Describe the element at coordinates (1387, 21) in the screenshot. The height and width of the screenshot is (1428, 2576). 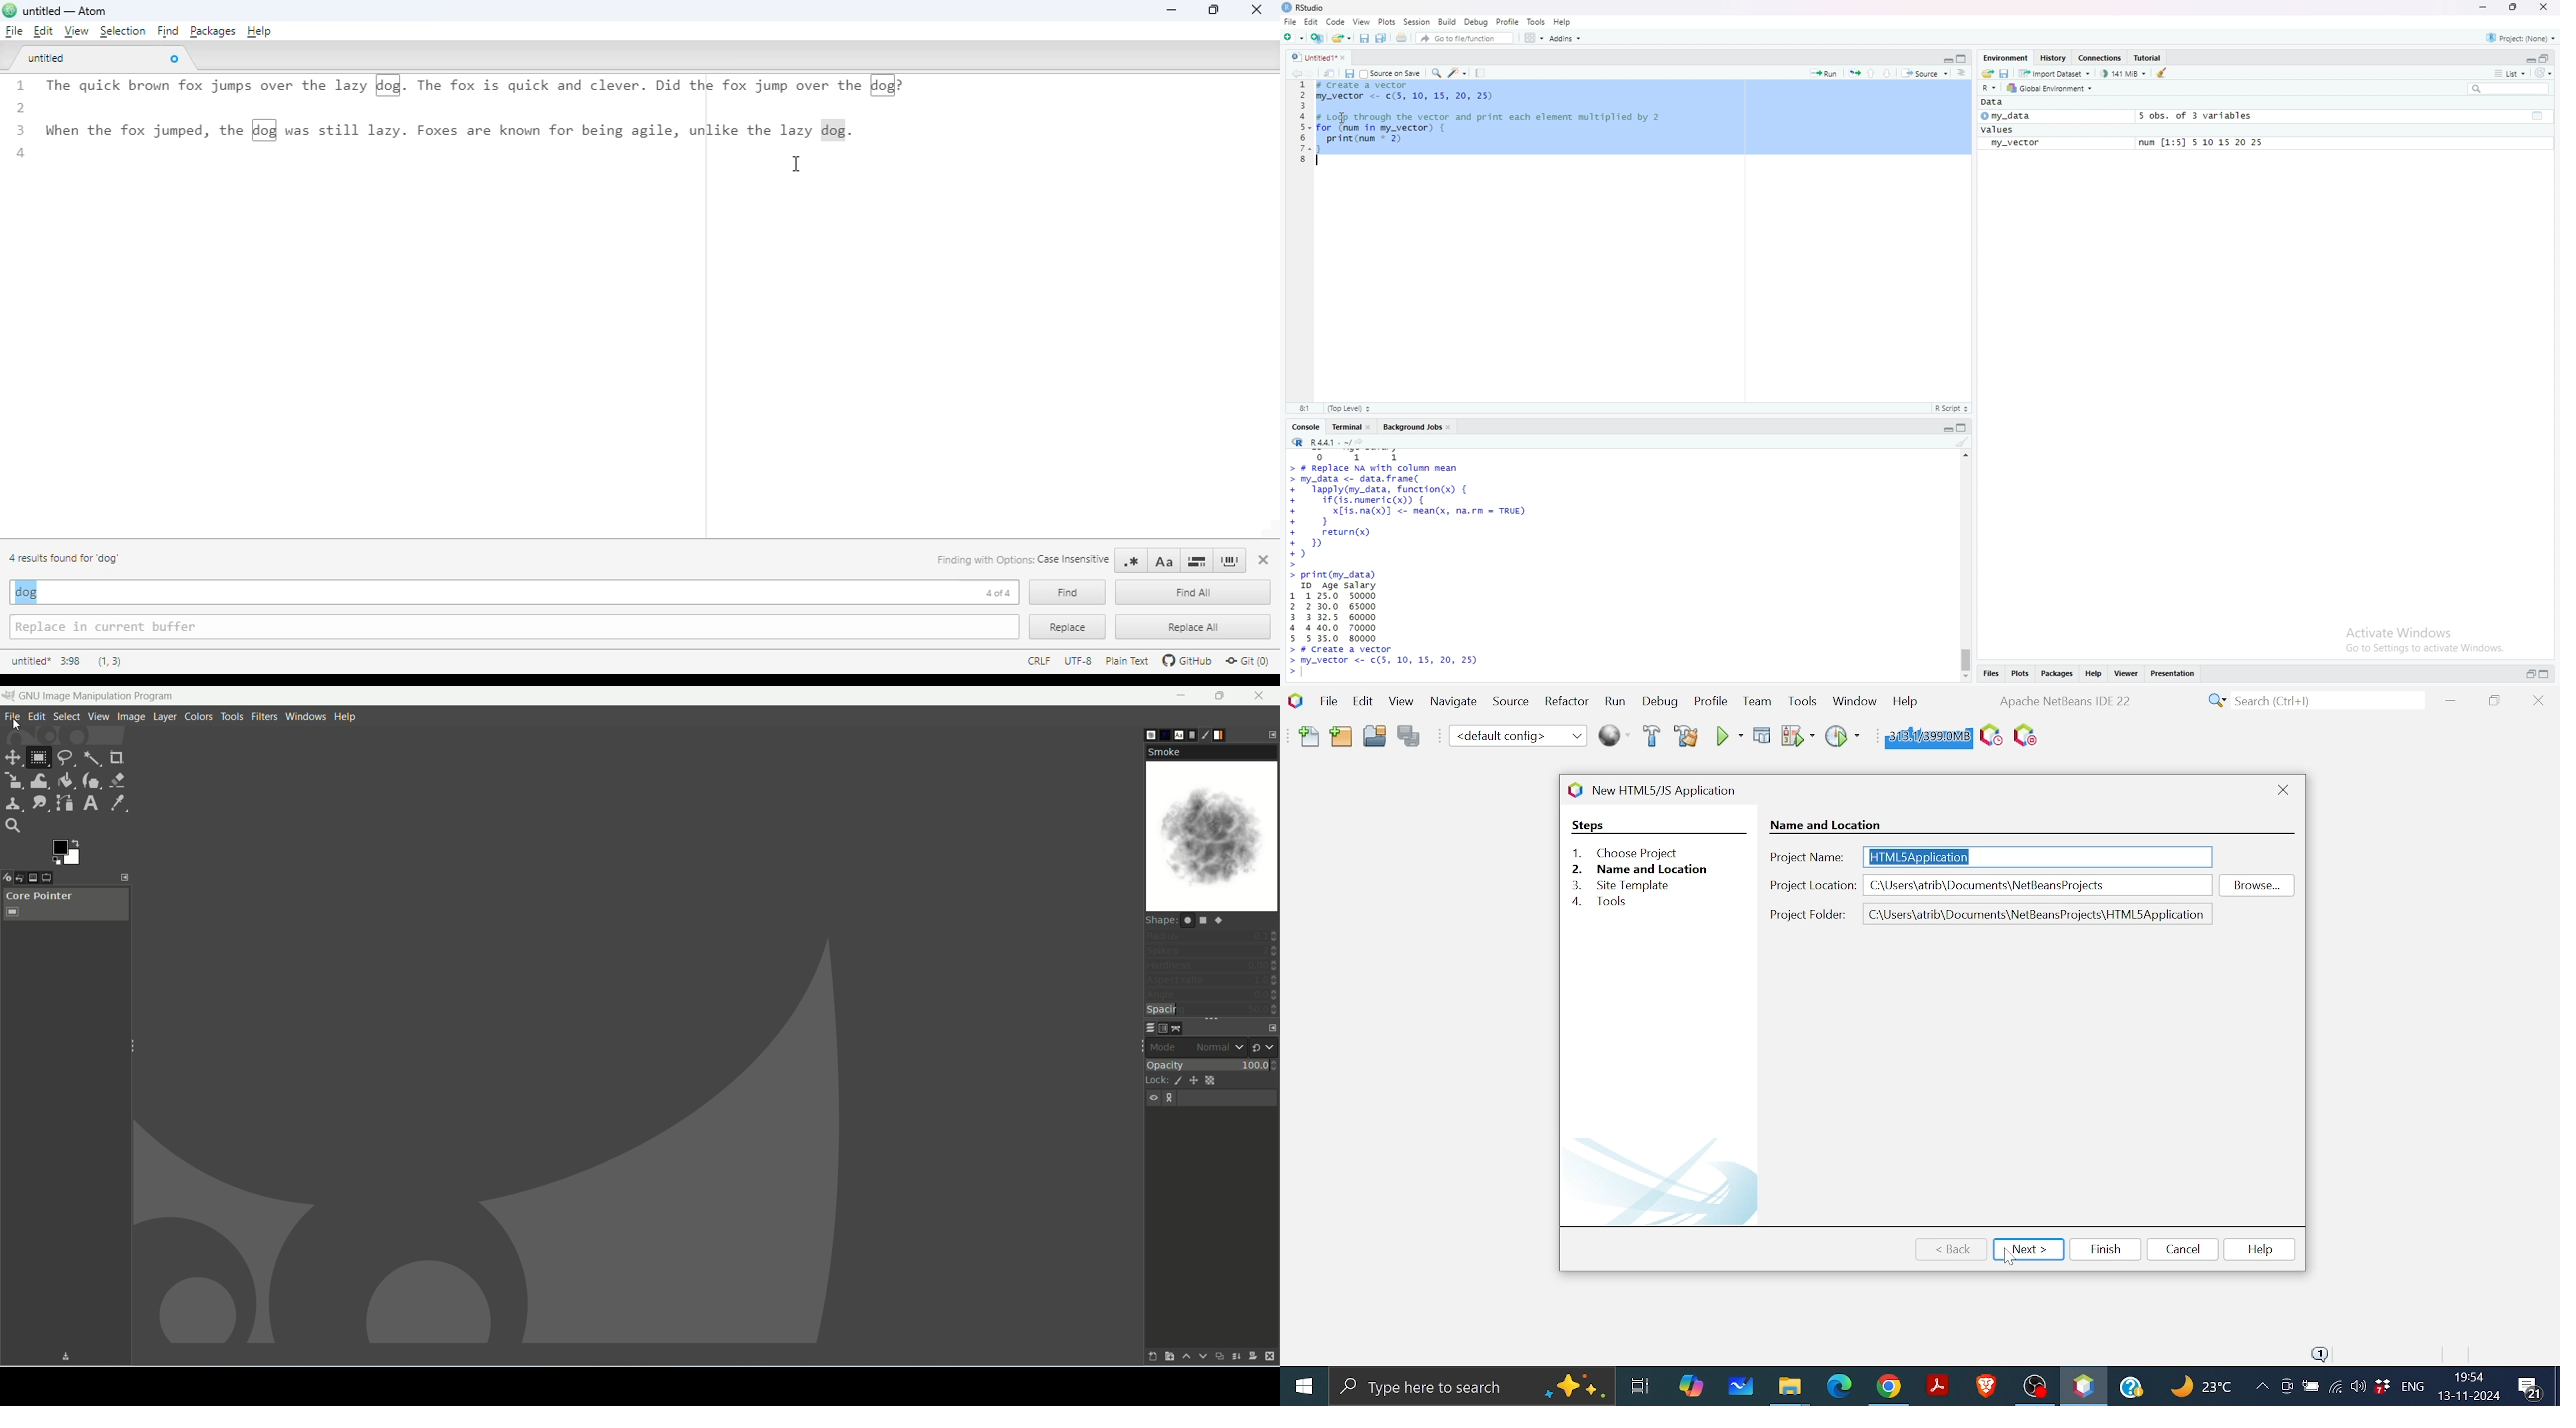
I see `Plots` at that location.